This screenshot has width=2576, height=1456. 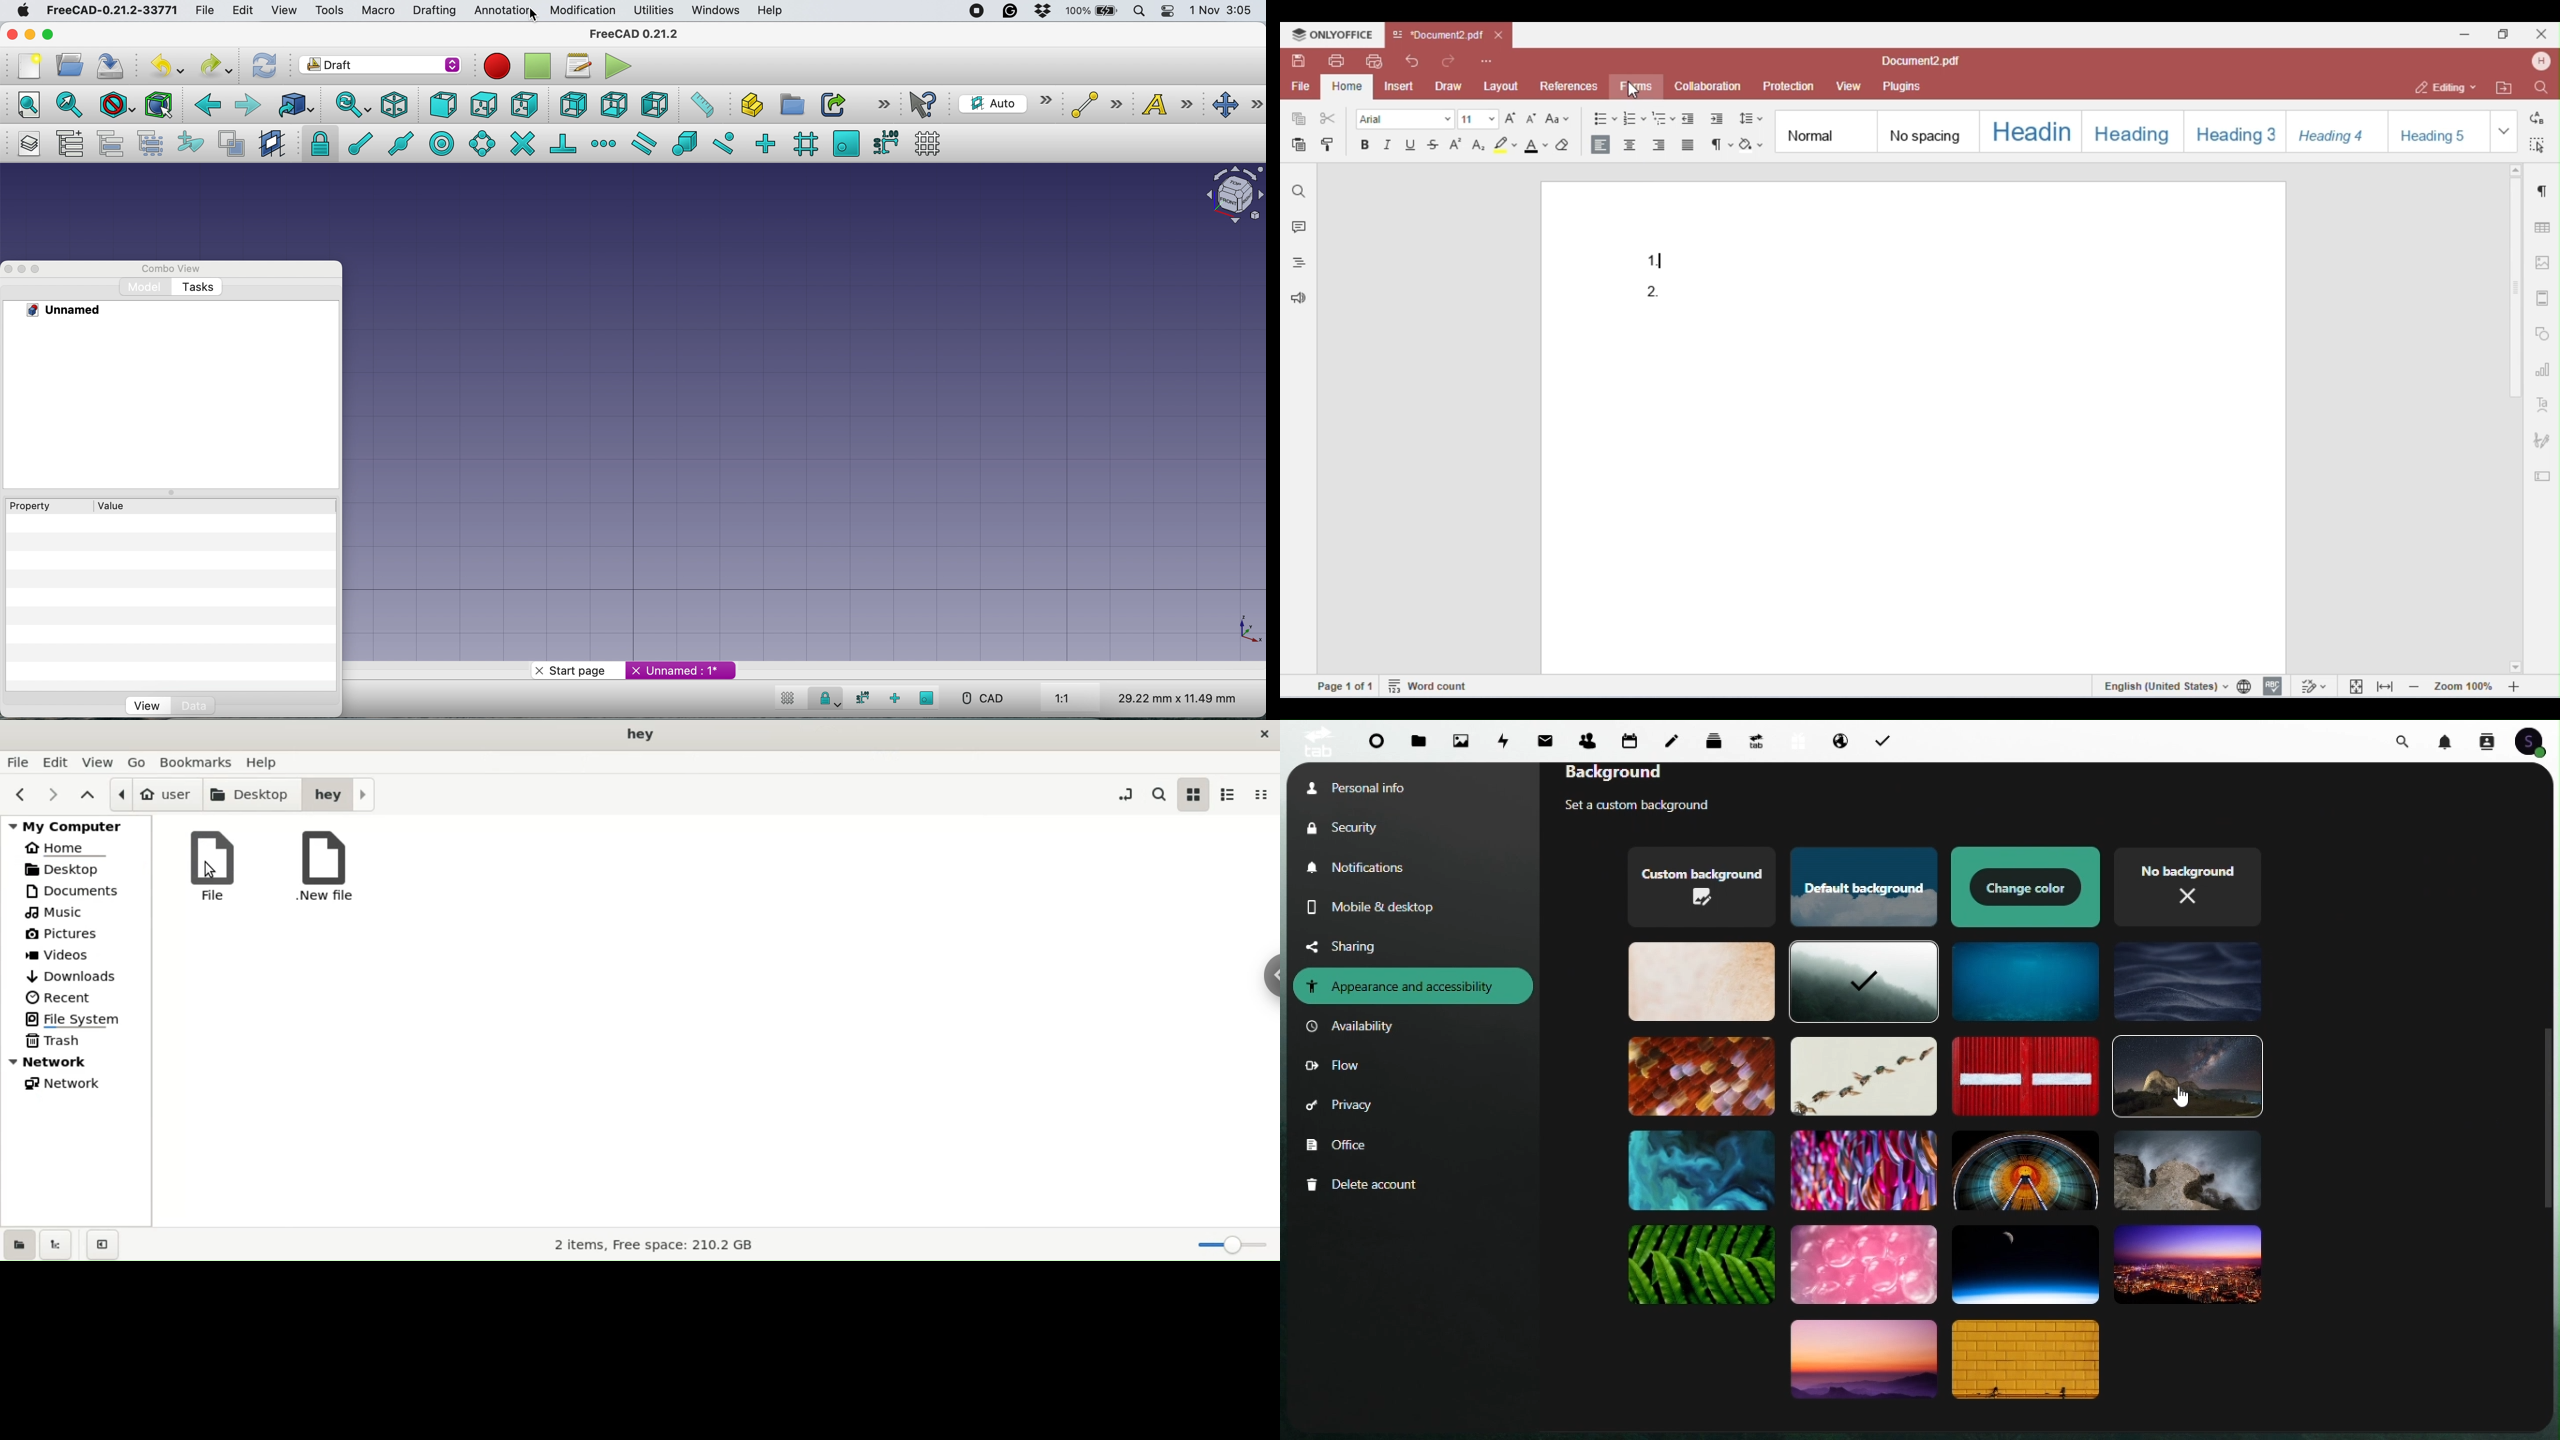 What do you see at coordinates (988, 700) in the screenshot?
I see `cad` at bounding box center [988, 700].